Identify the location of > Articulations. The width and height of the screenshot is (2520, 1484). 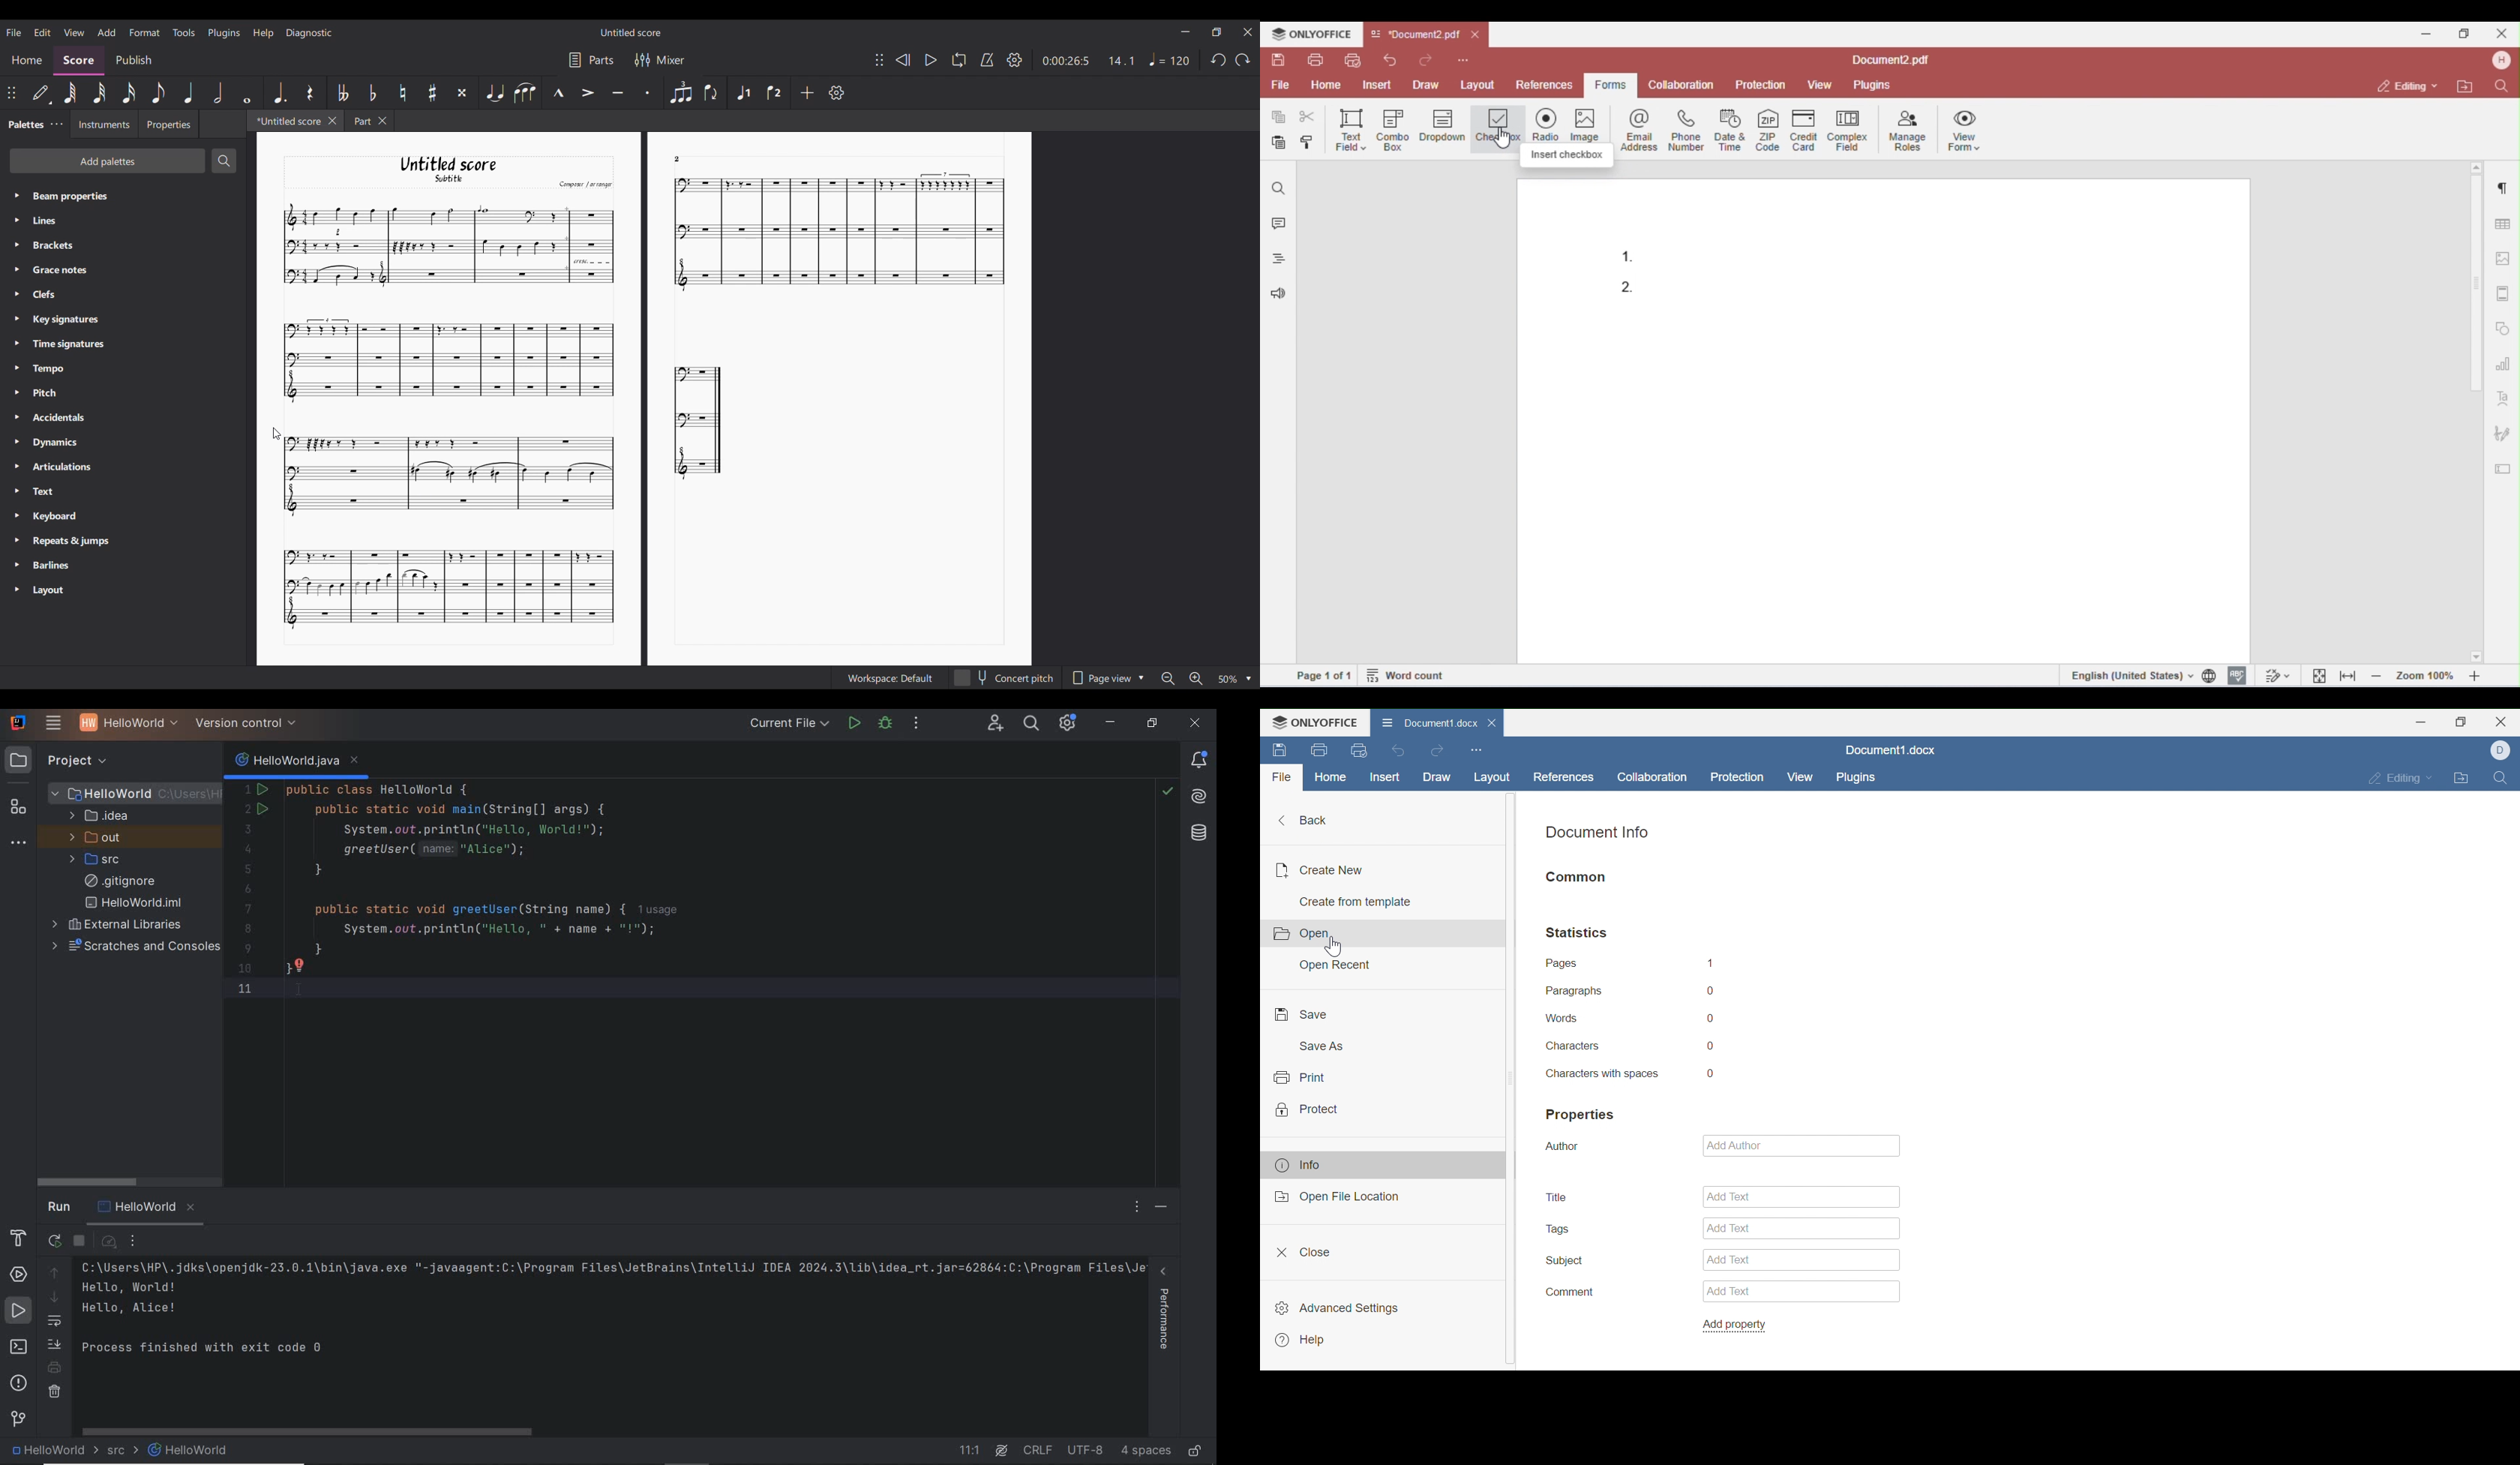
(56, 470).